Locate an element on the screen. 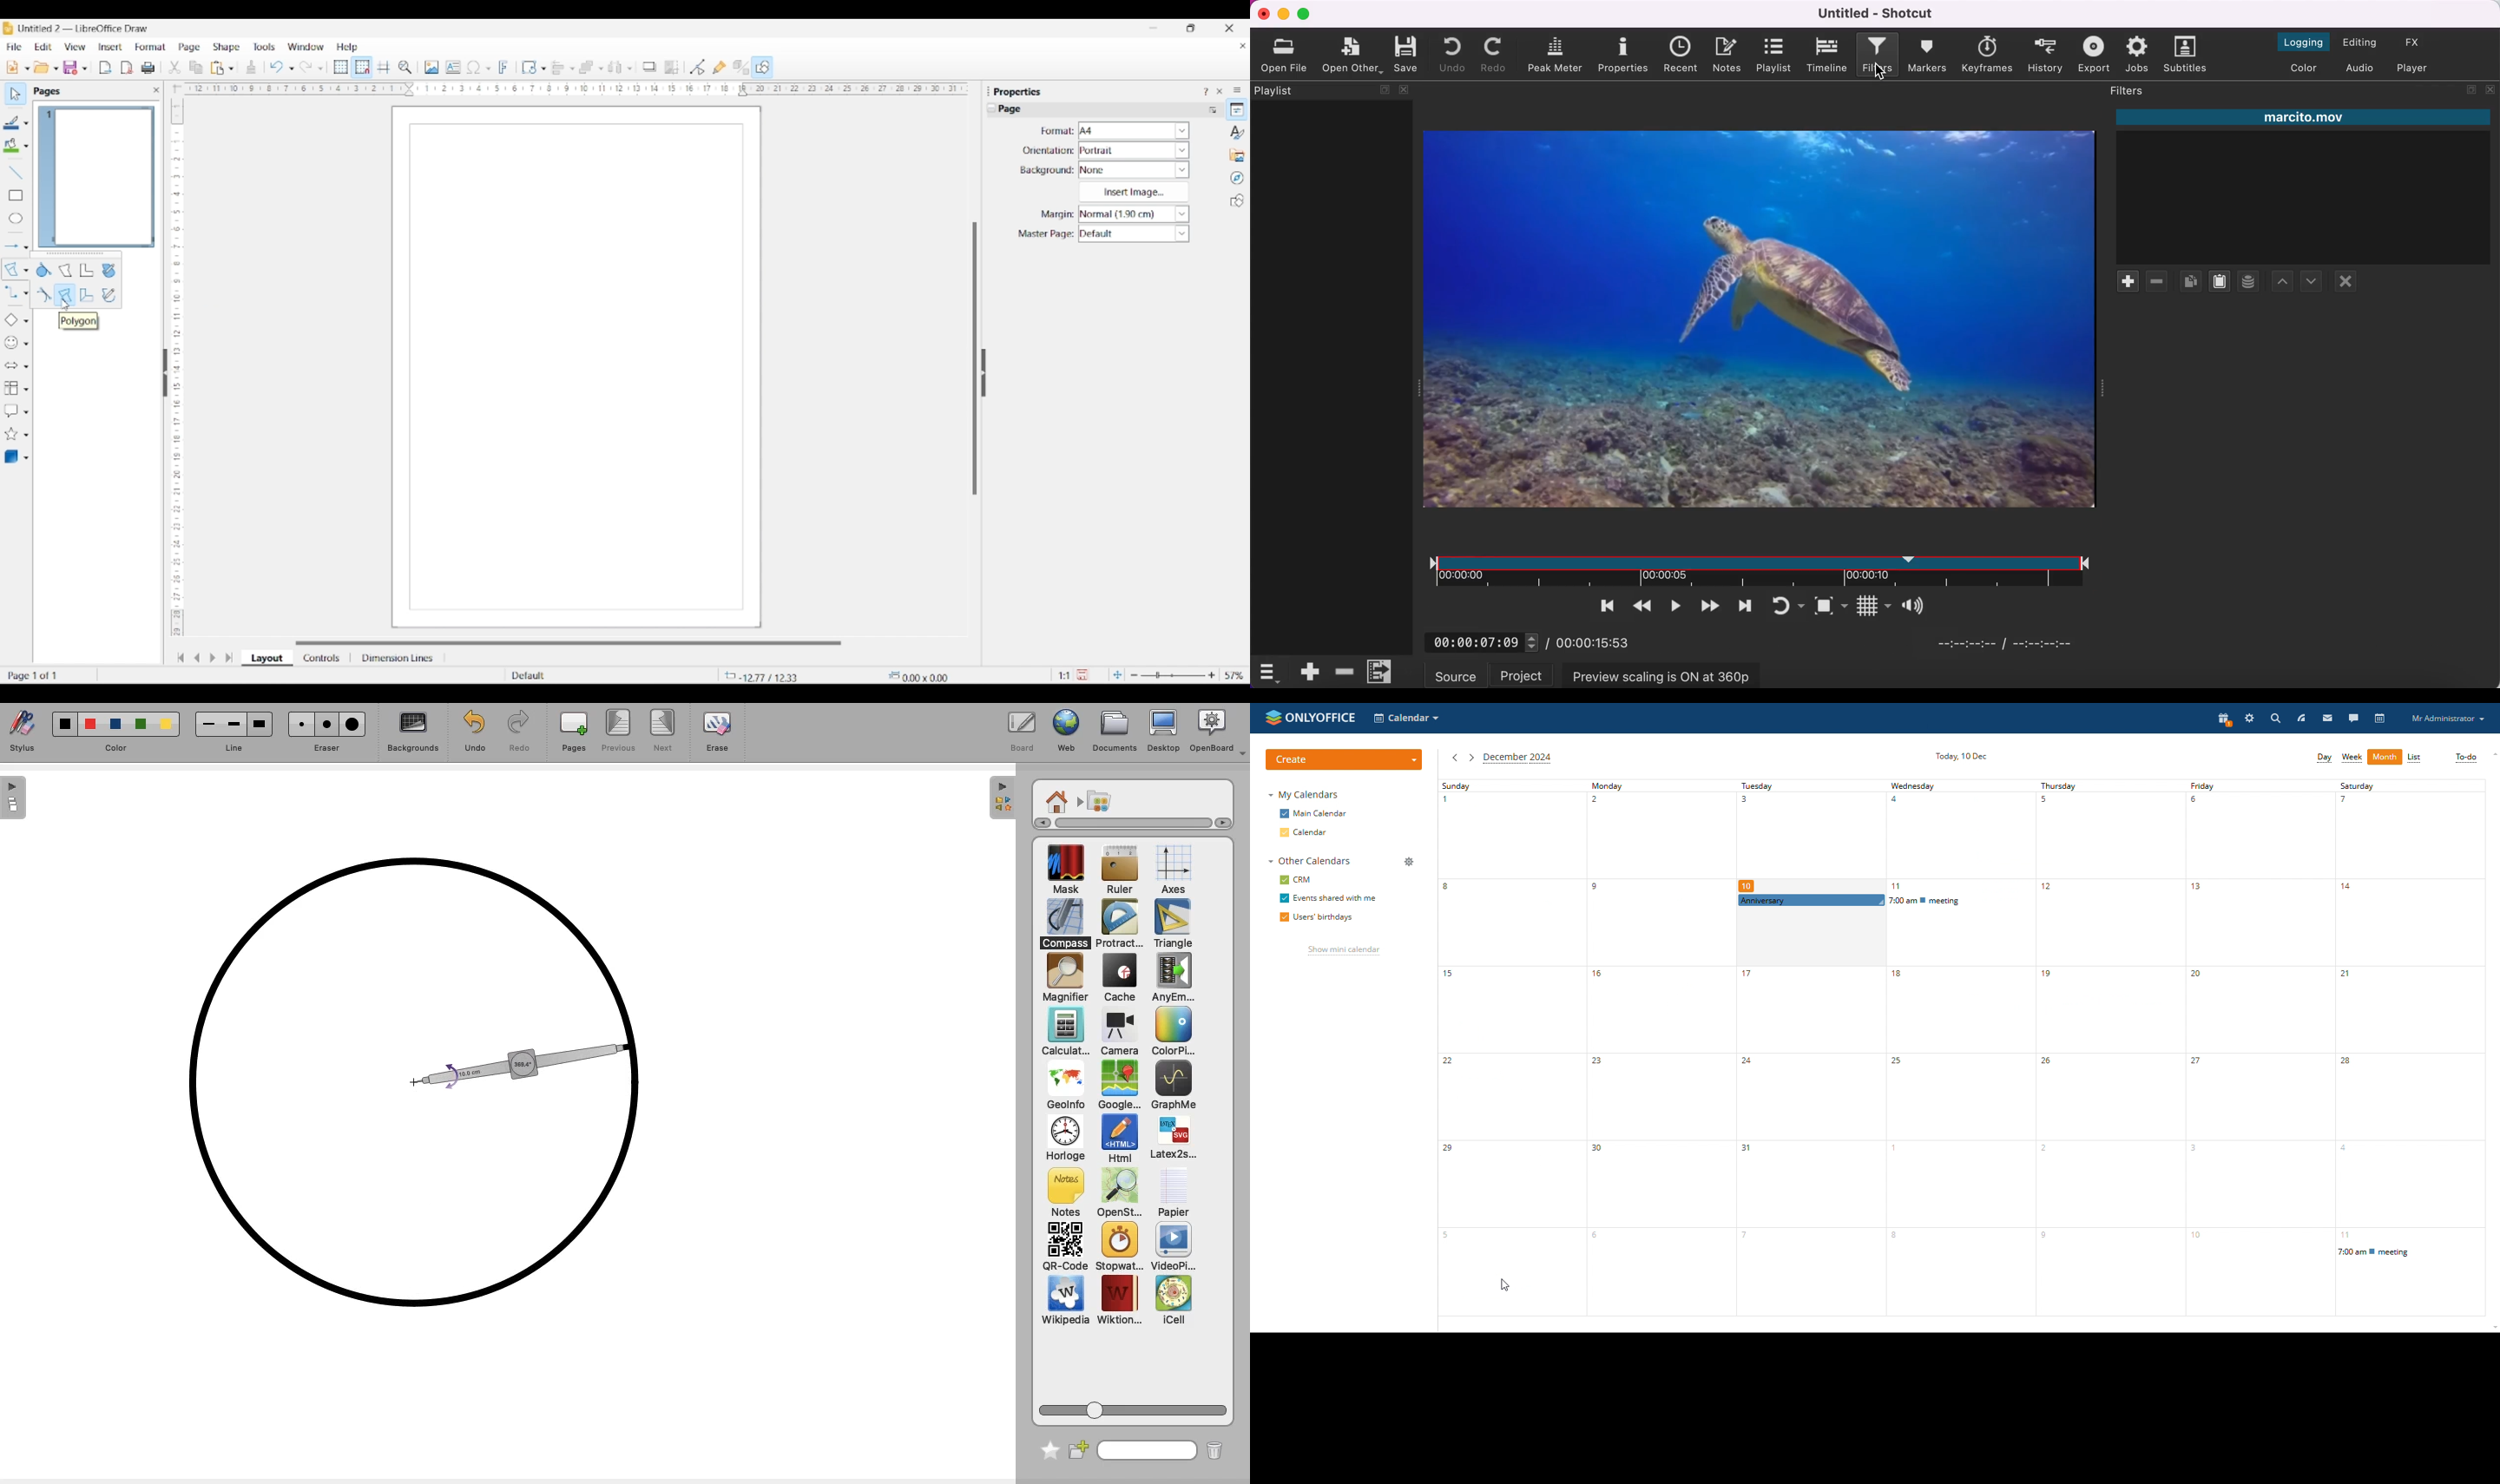 The width and height of the screenshot is (2520, 1484). Zoom in is located at coordinates (1212, 675).